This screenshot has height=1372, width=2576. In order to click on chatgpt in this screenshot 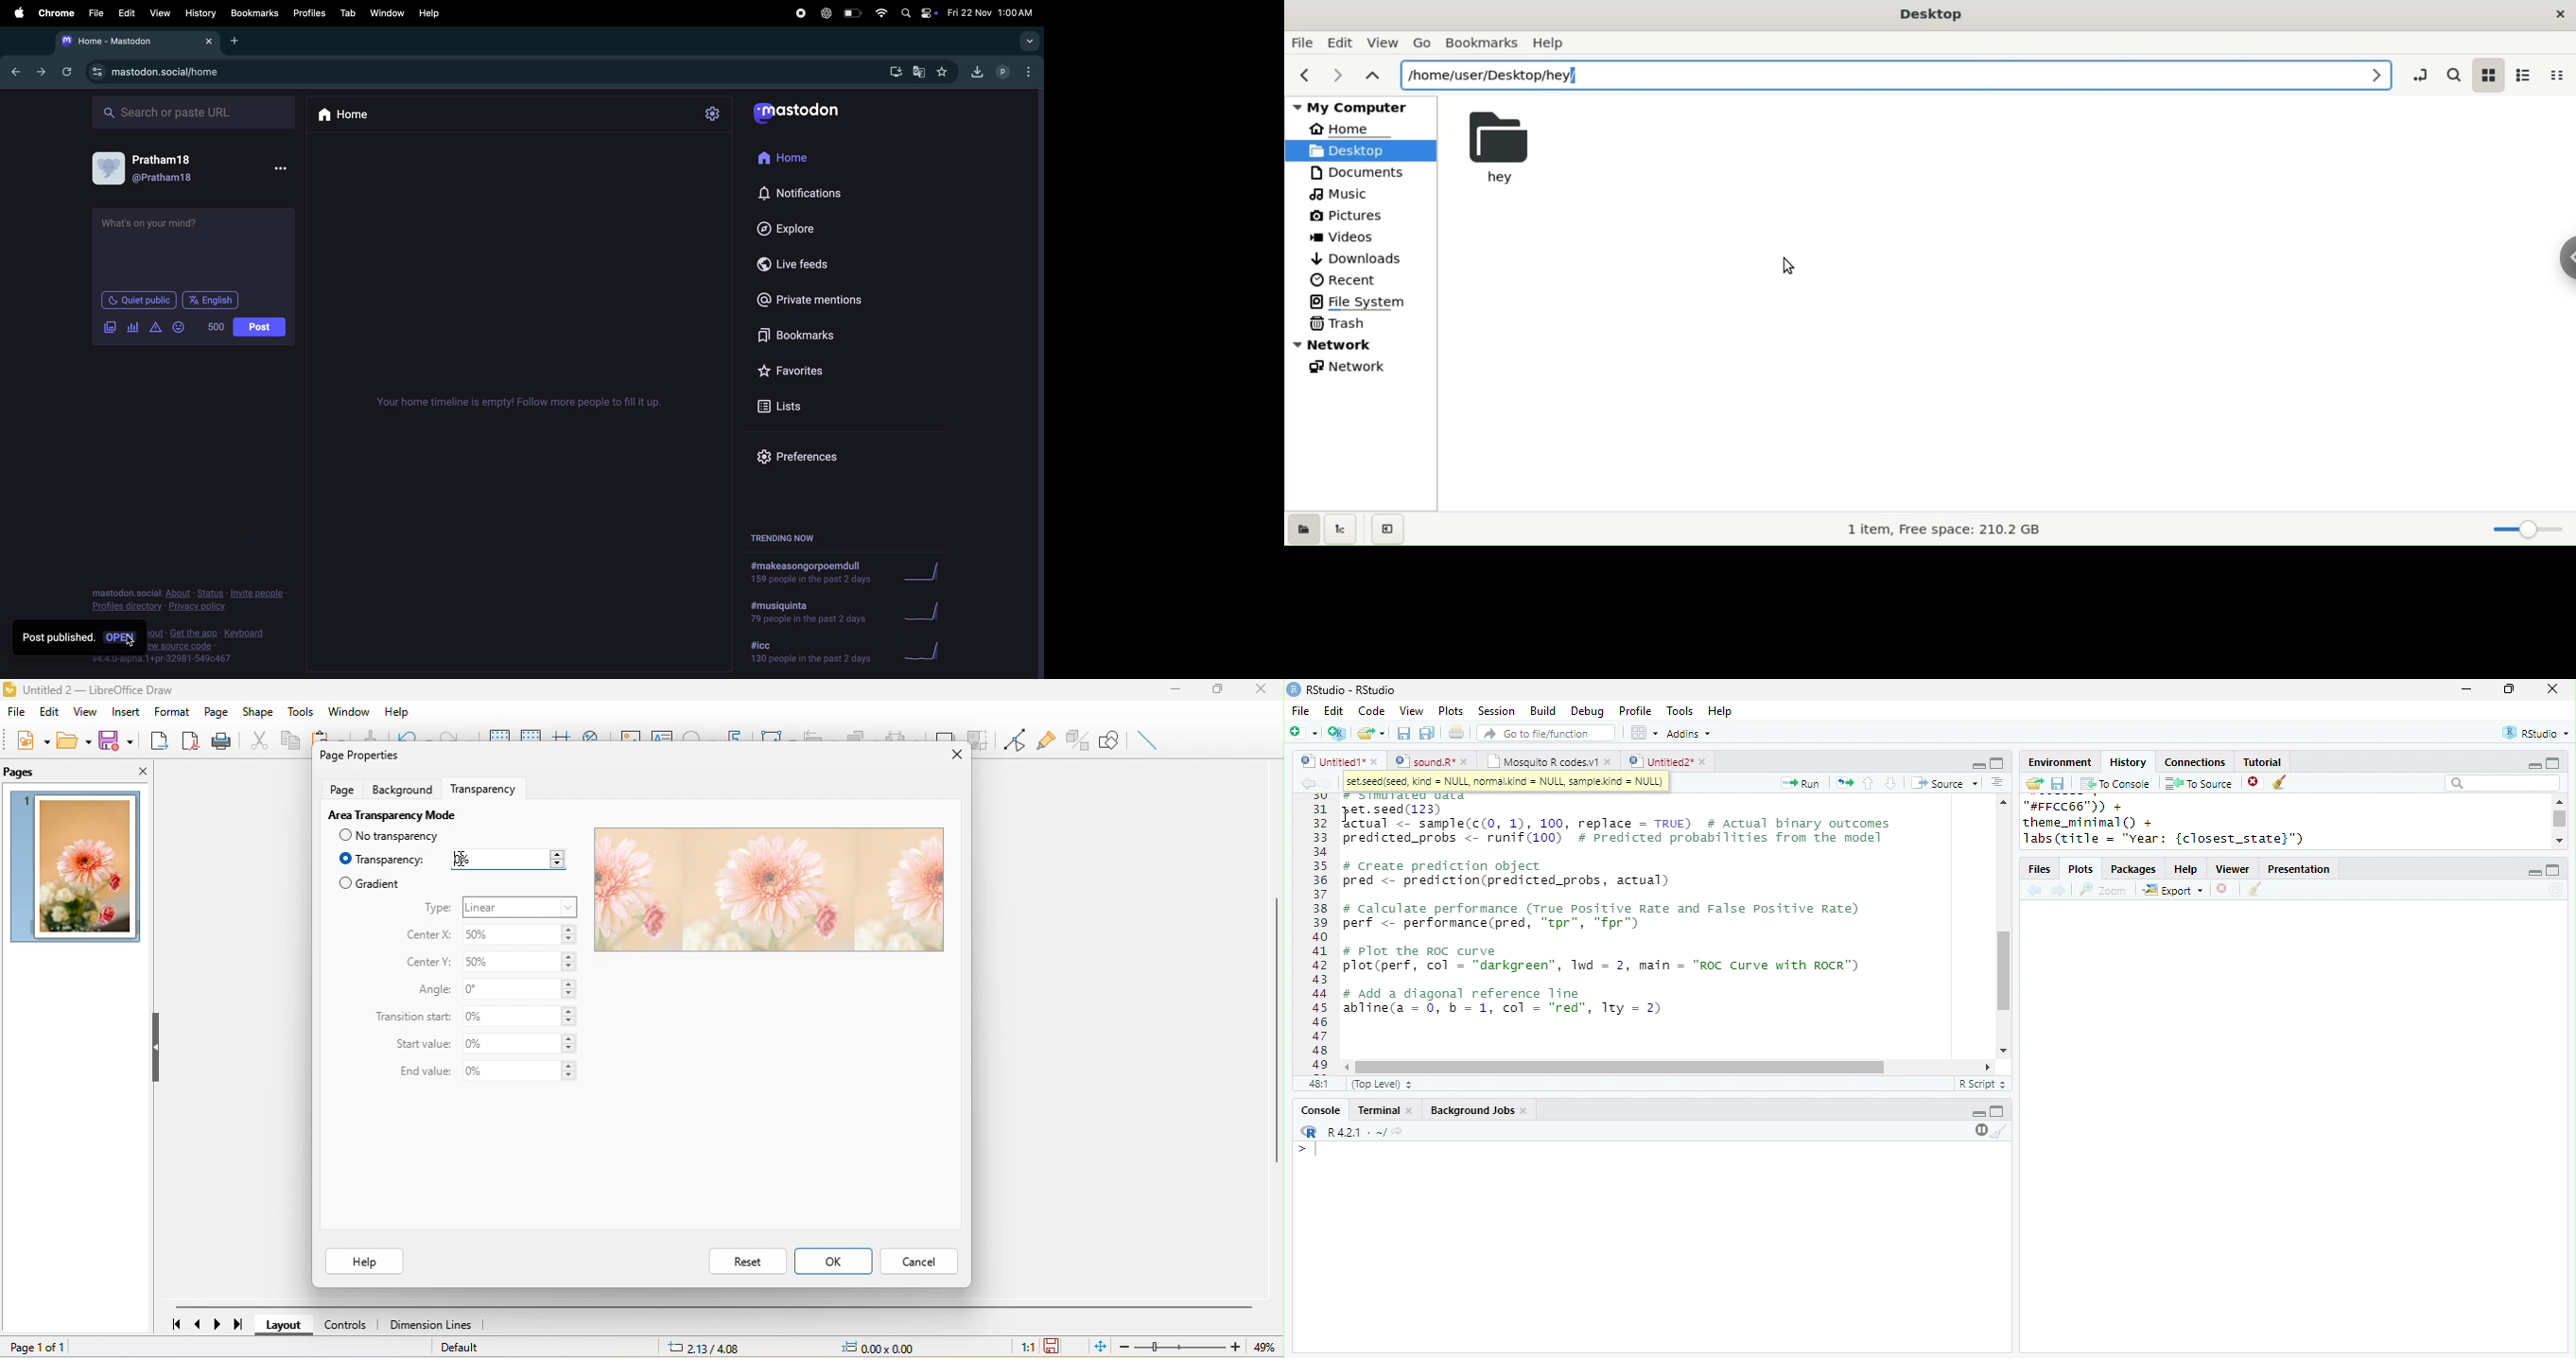, I will do `click(826, 14)`.